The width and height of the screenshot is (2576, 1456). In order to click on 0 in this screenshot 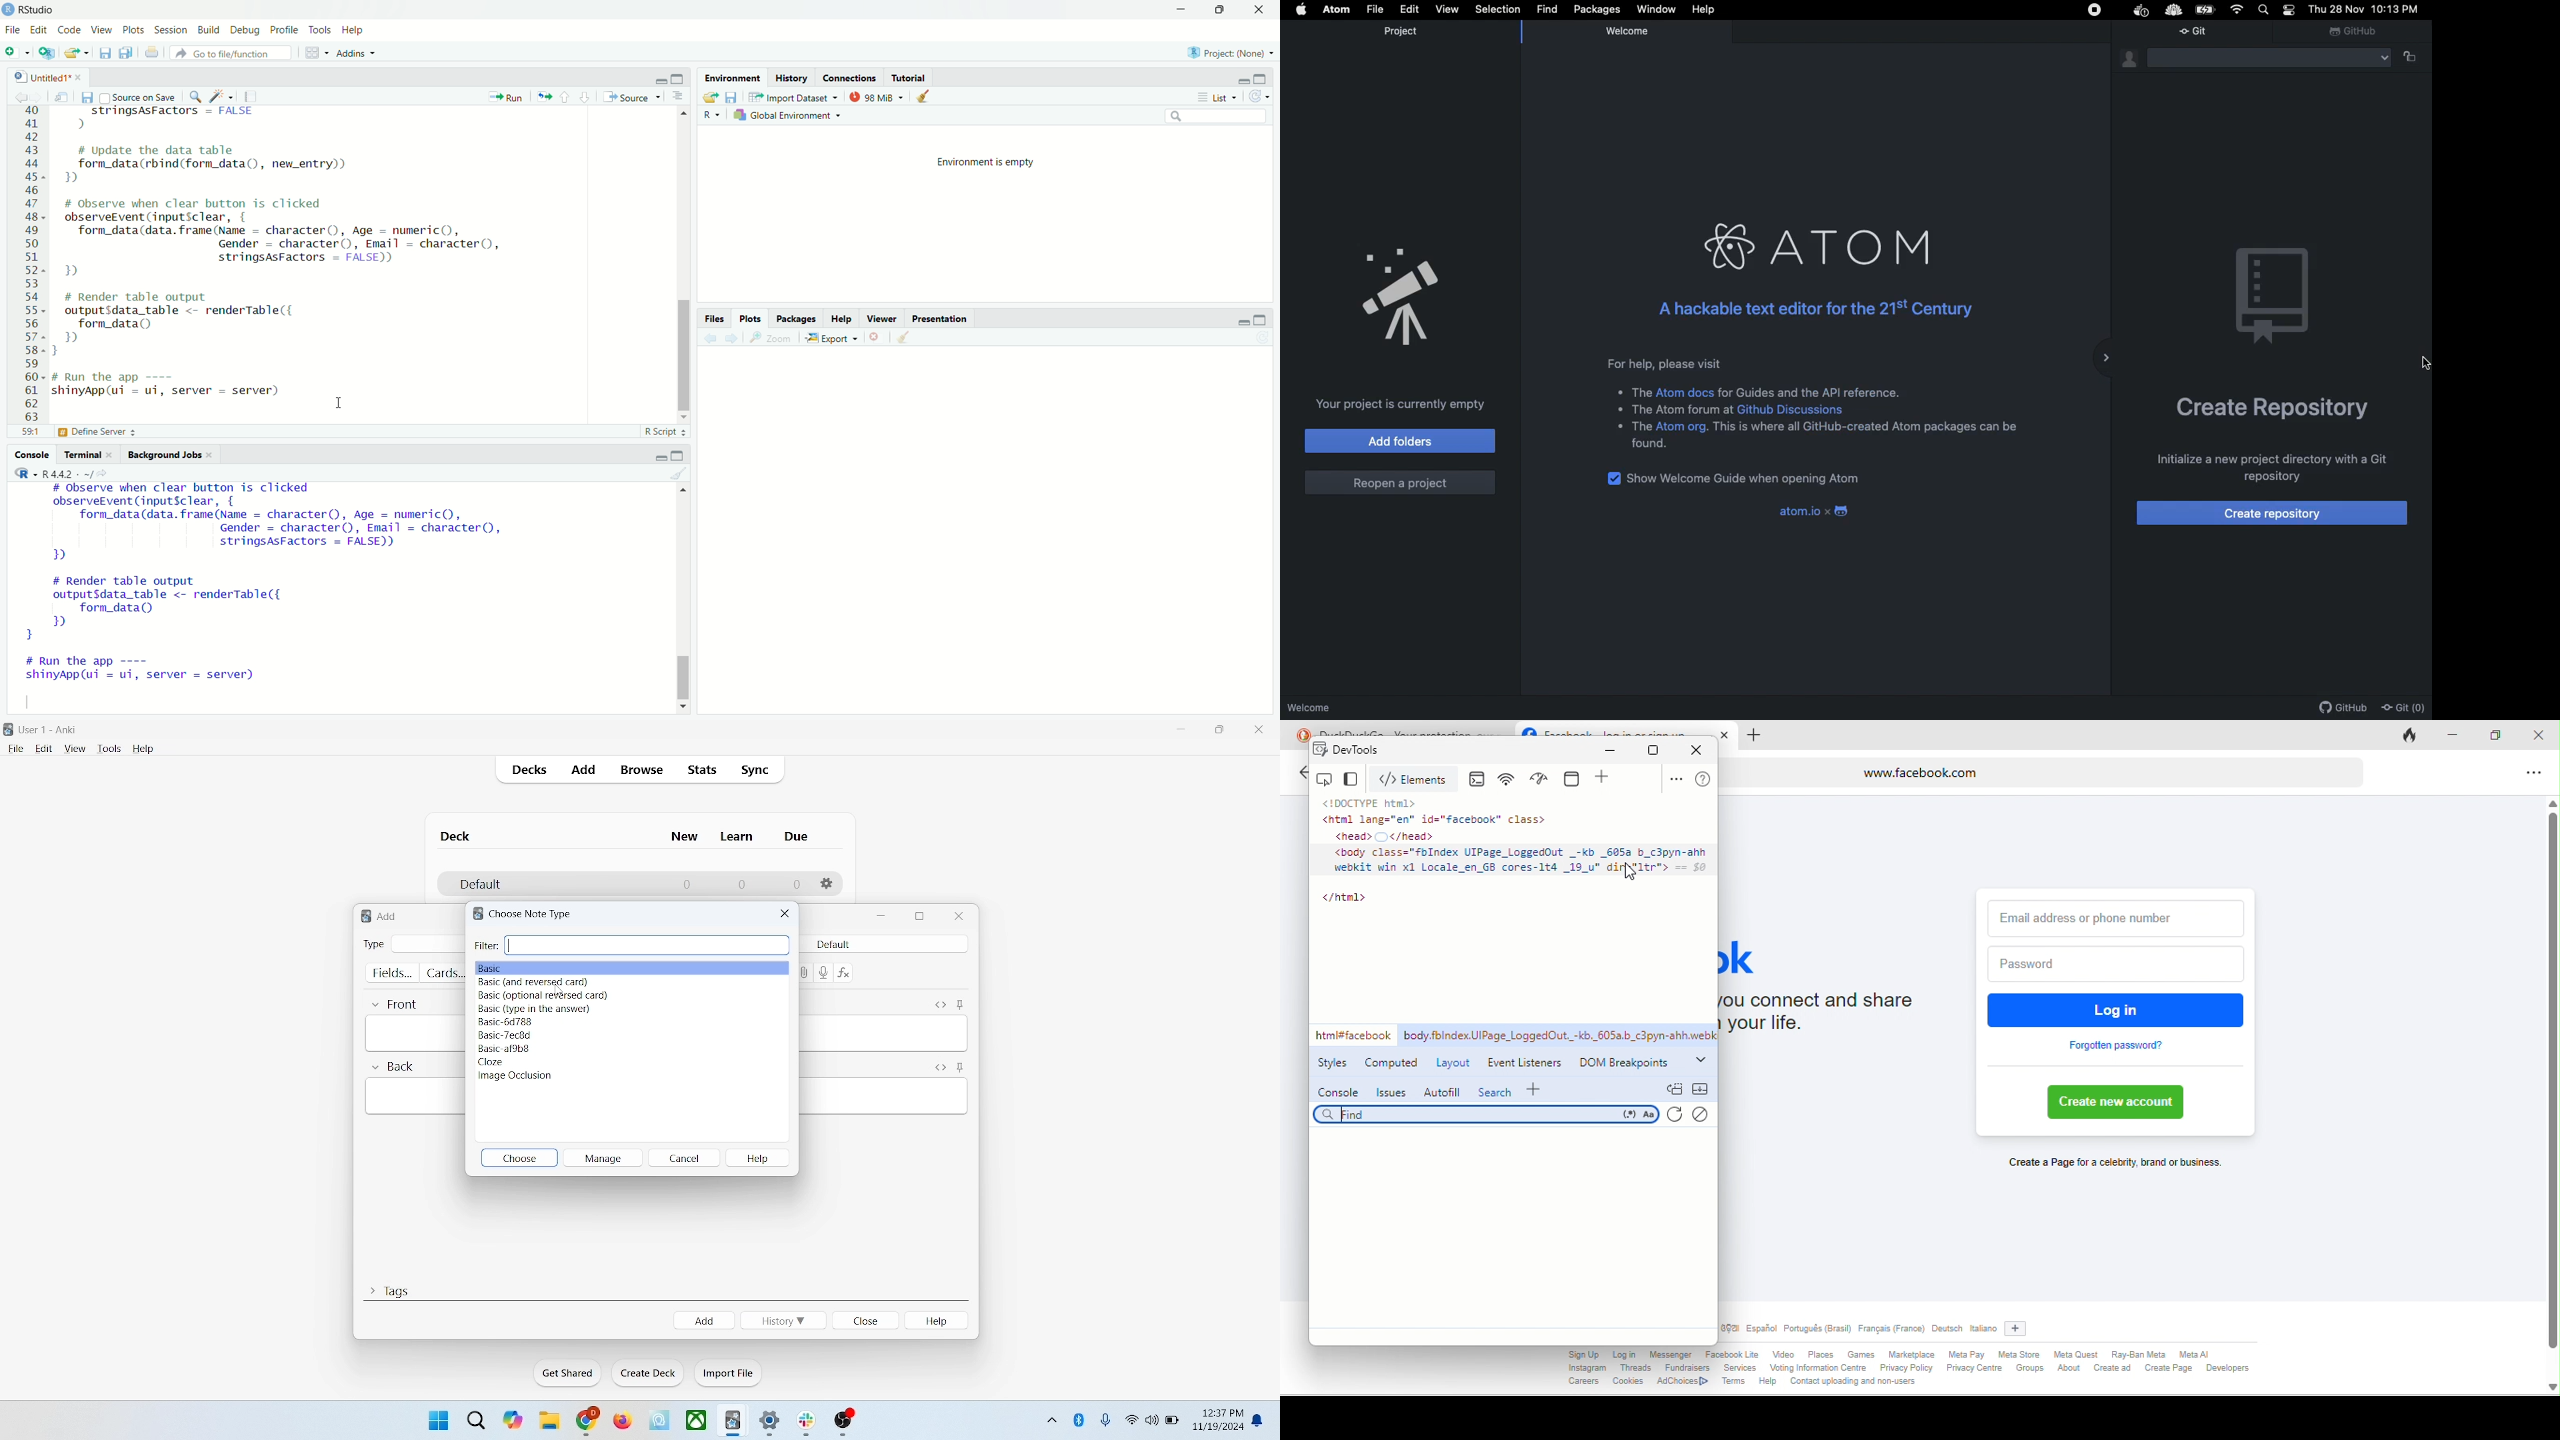, I will do `click(796, 885)`.